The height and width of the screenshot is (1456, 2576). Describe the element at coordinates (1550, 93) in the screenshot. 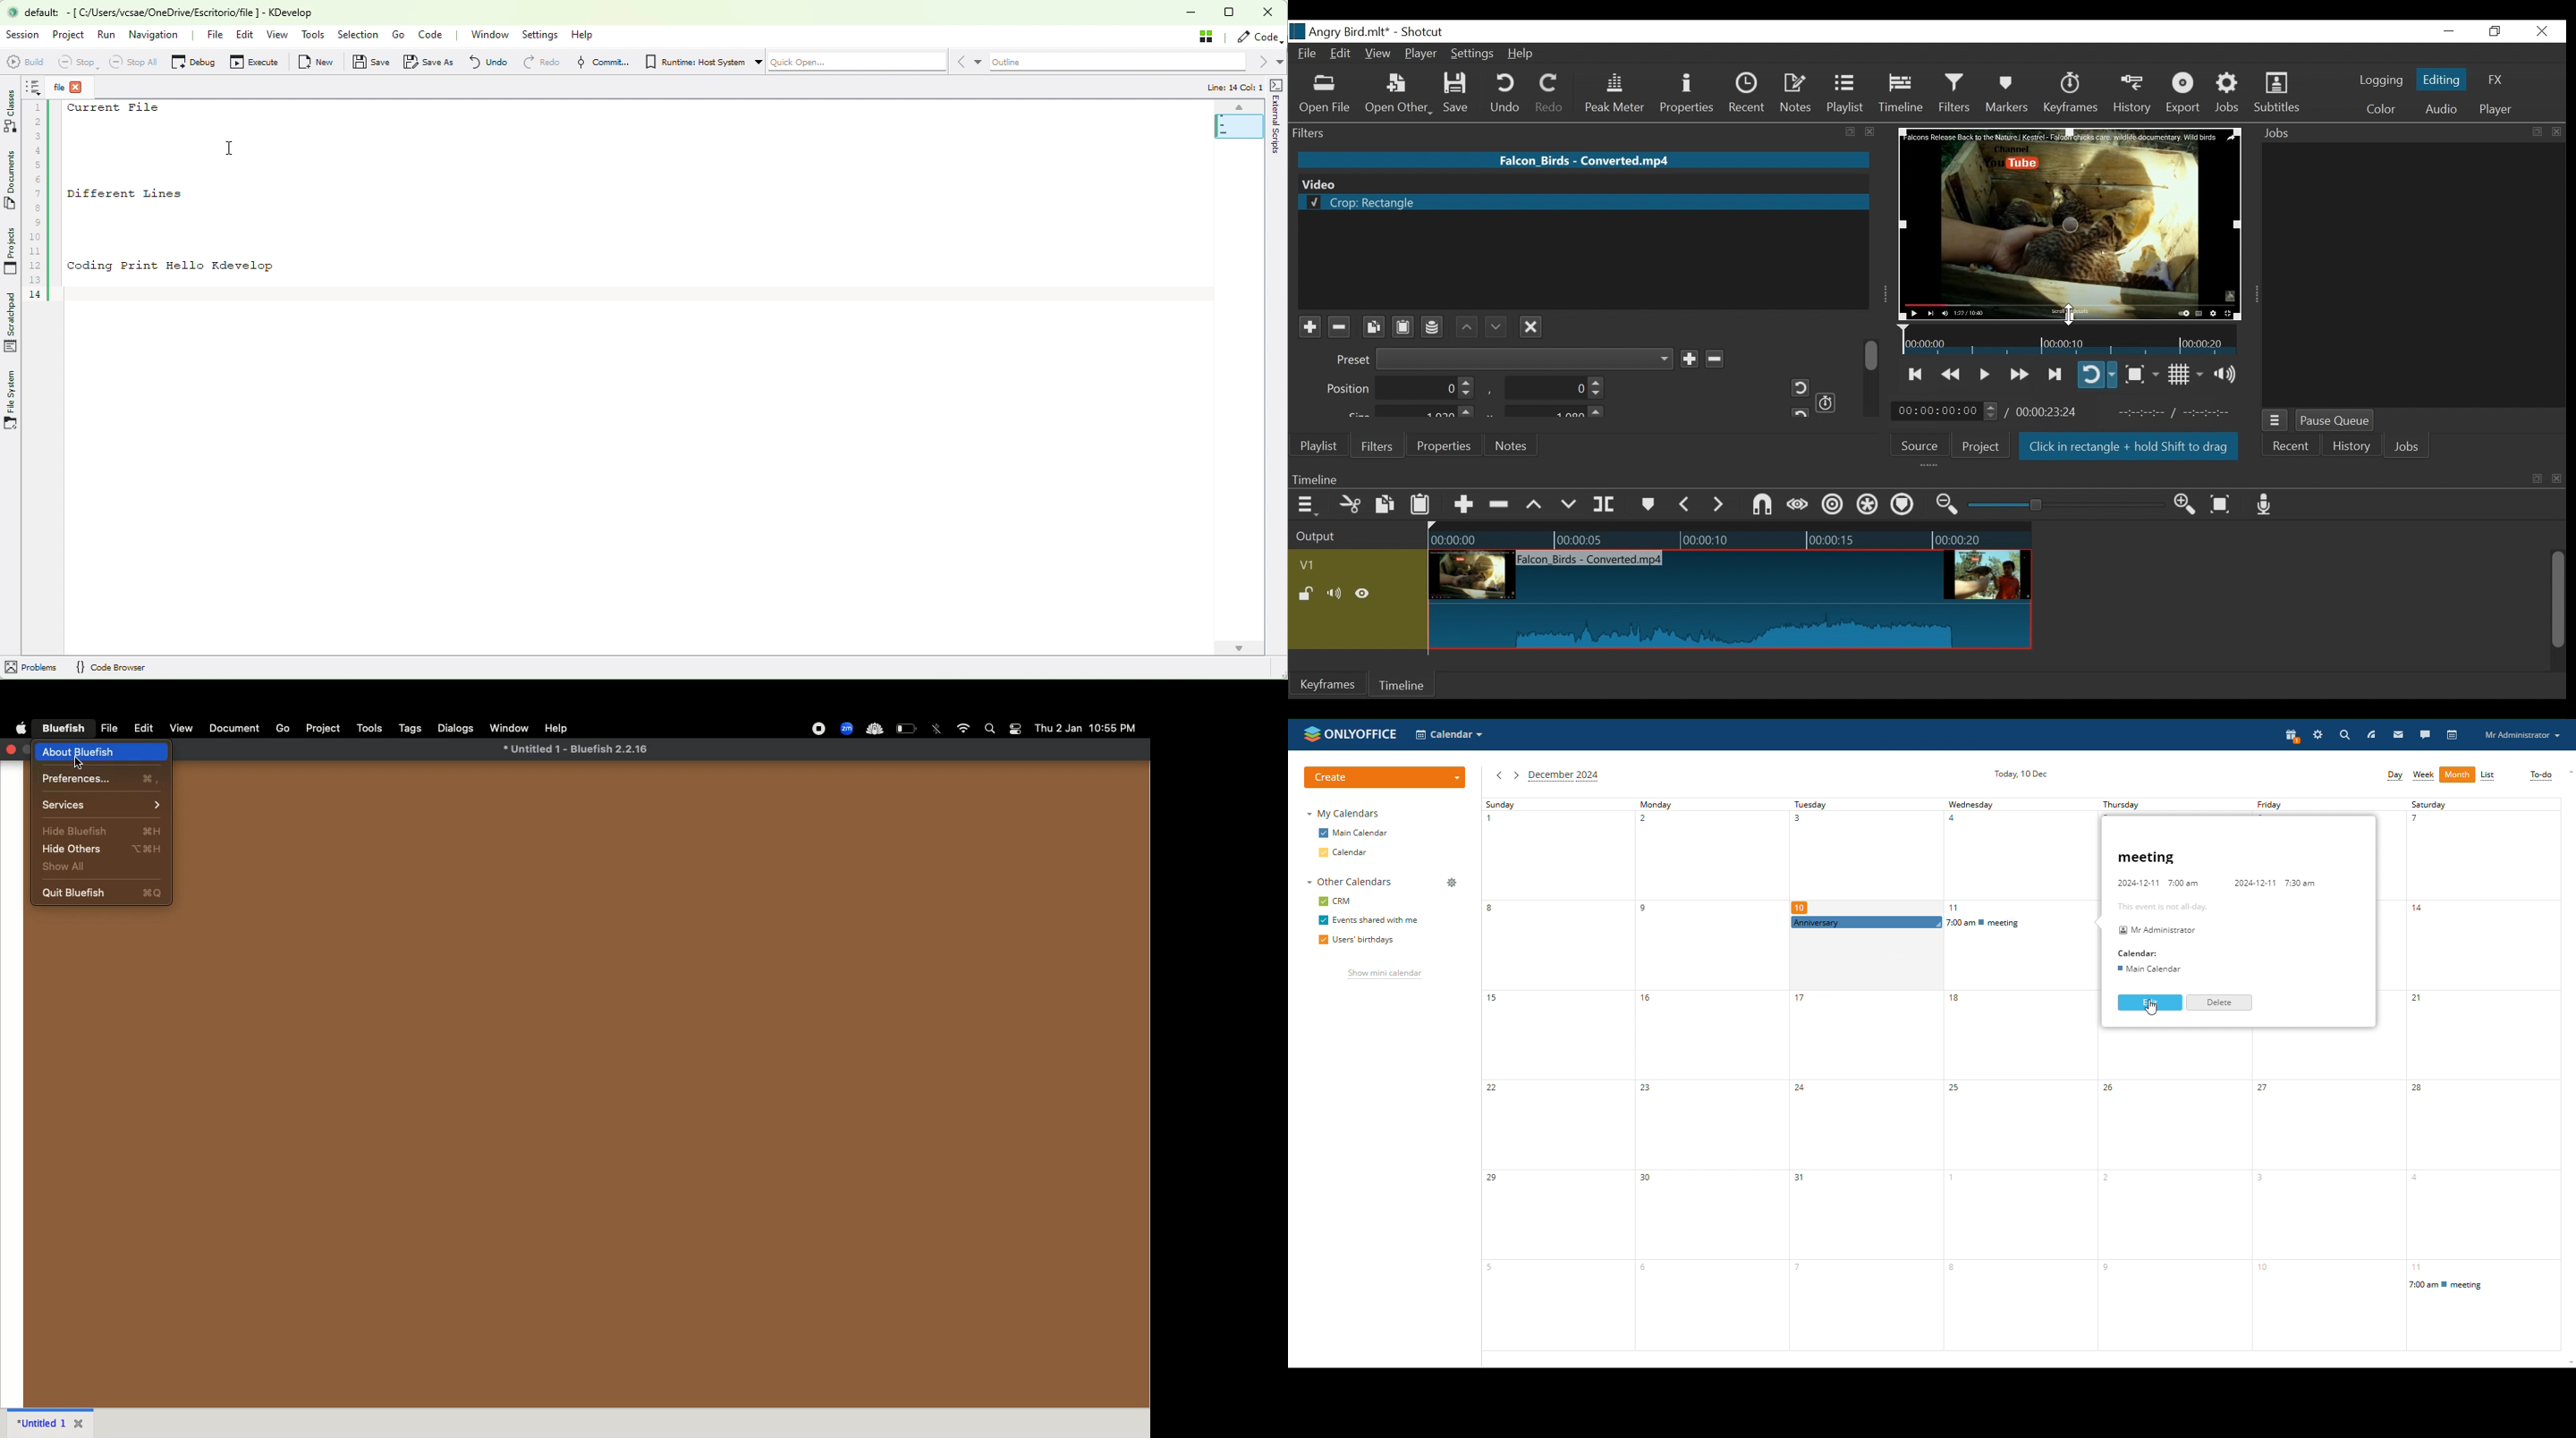

I see `Redo` at that location.